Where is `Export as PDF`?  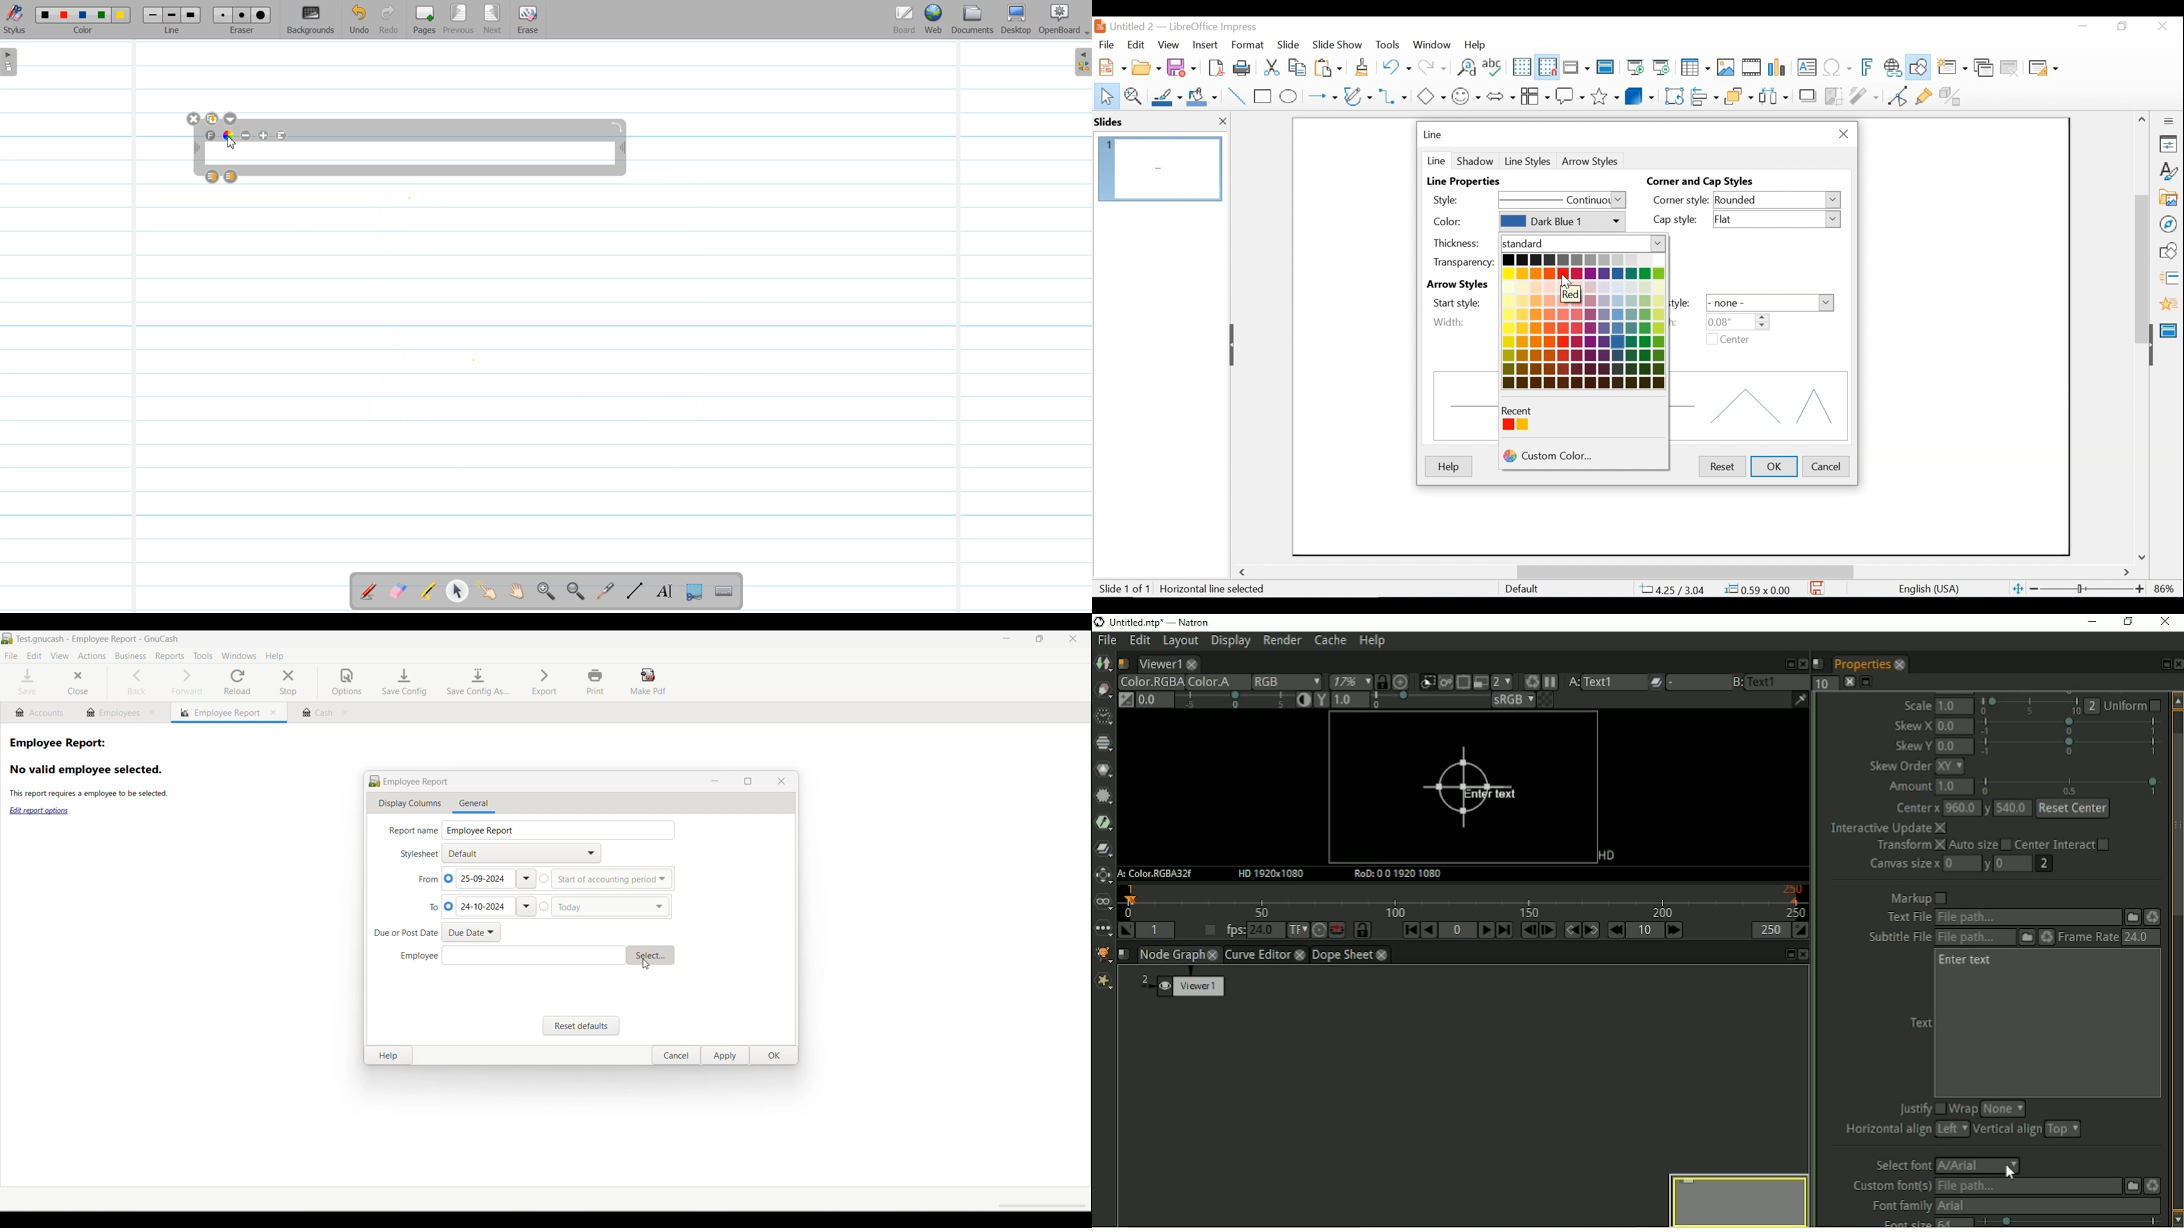
Export as PDF is located at coordinates (1216, 67).